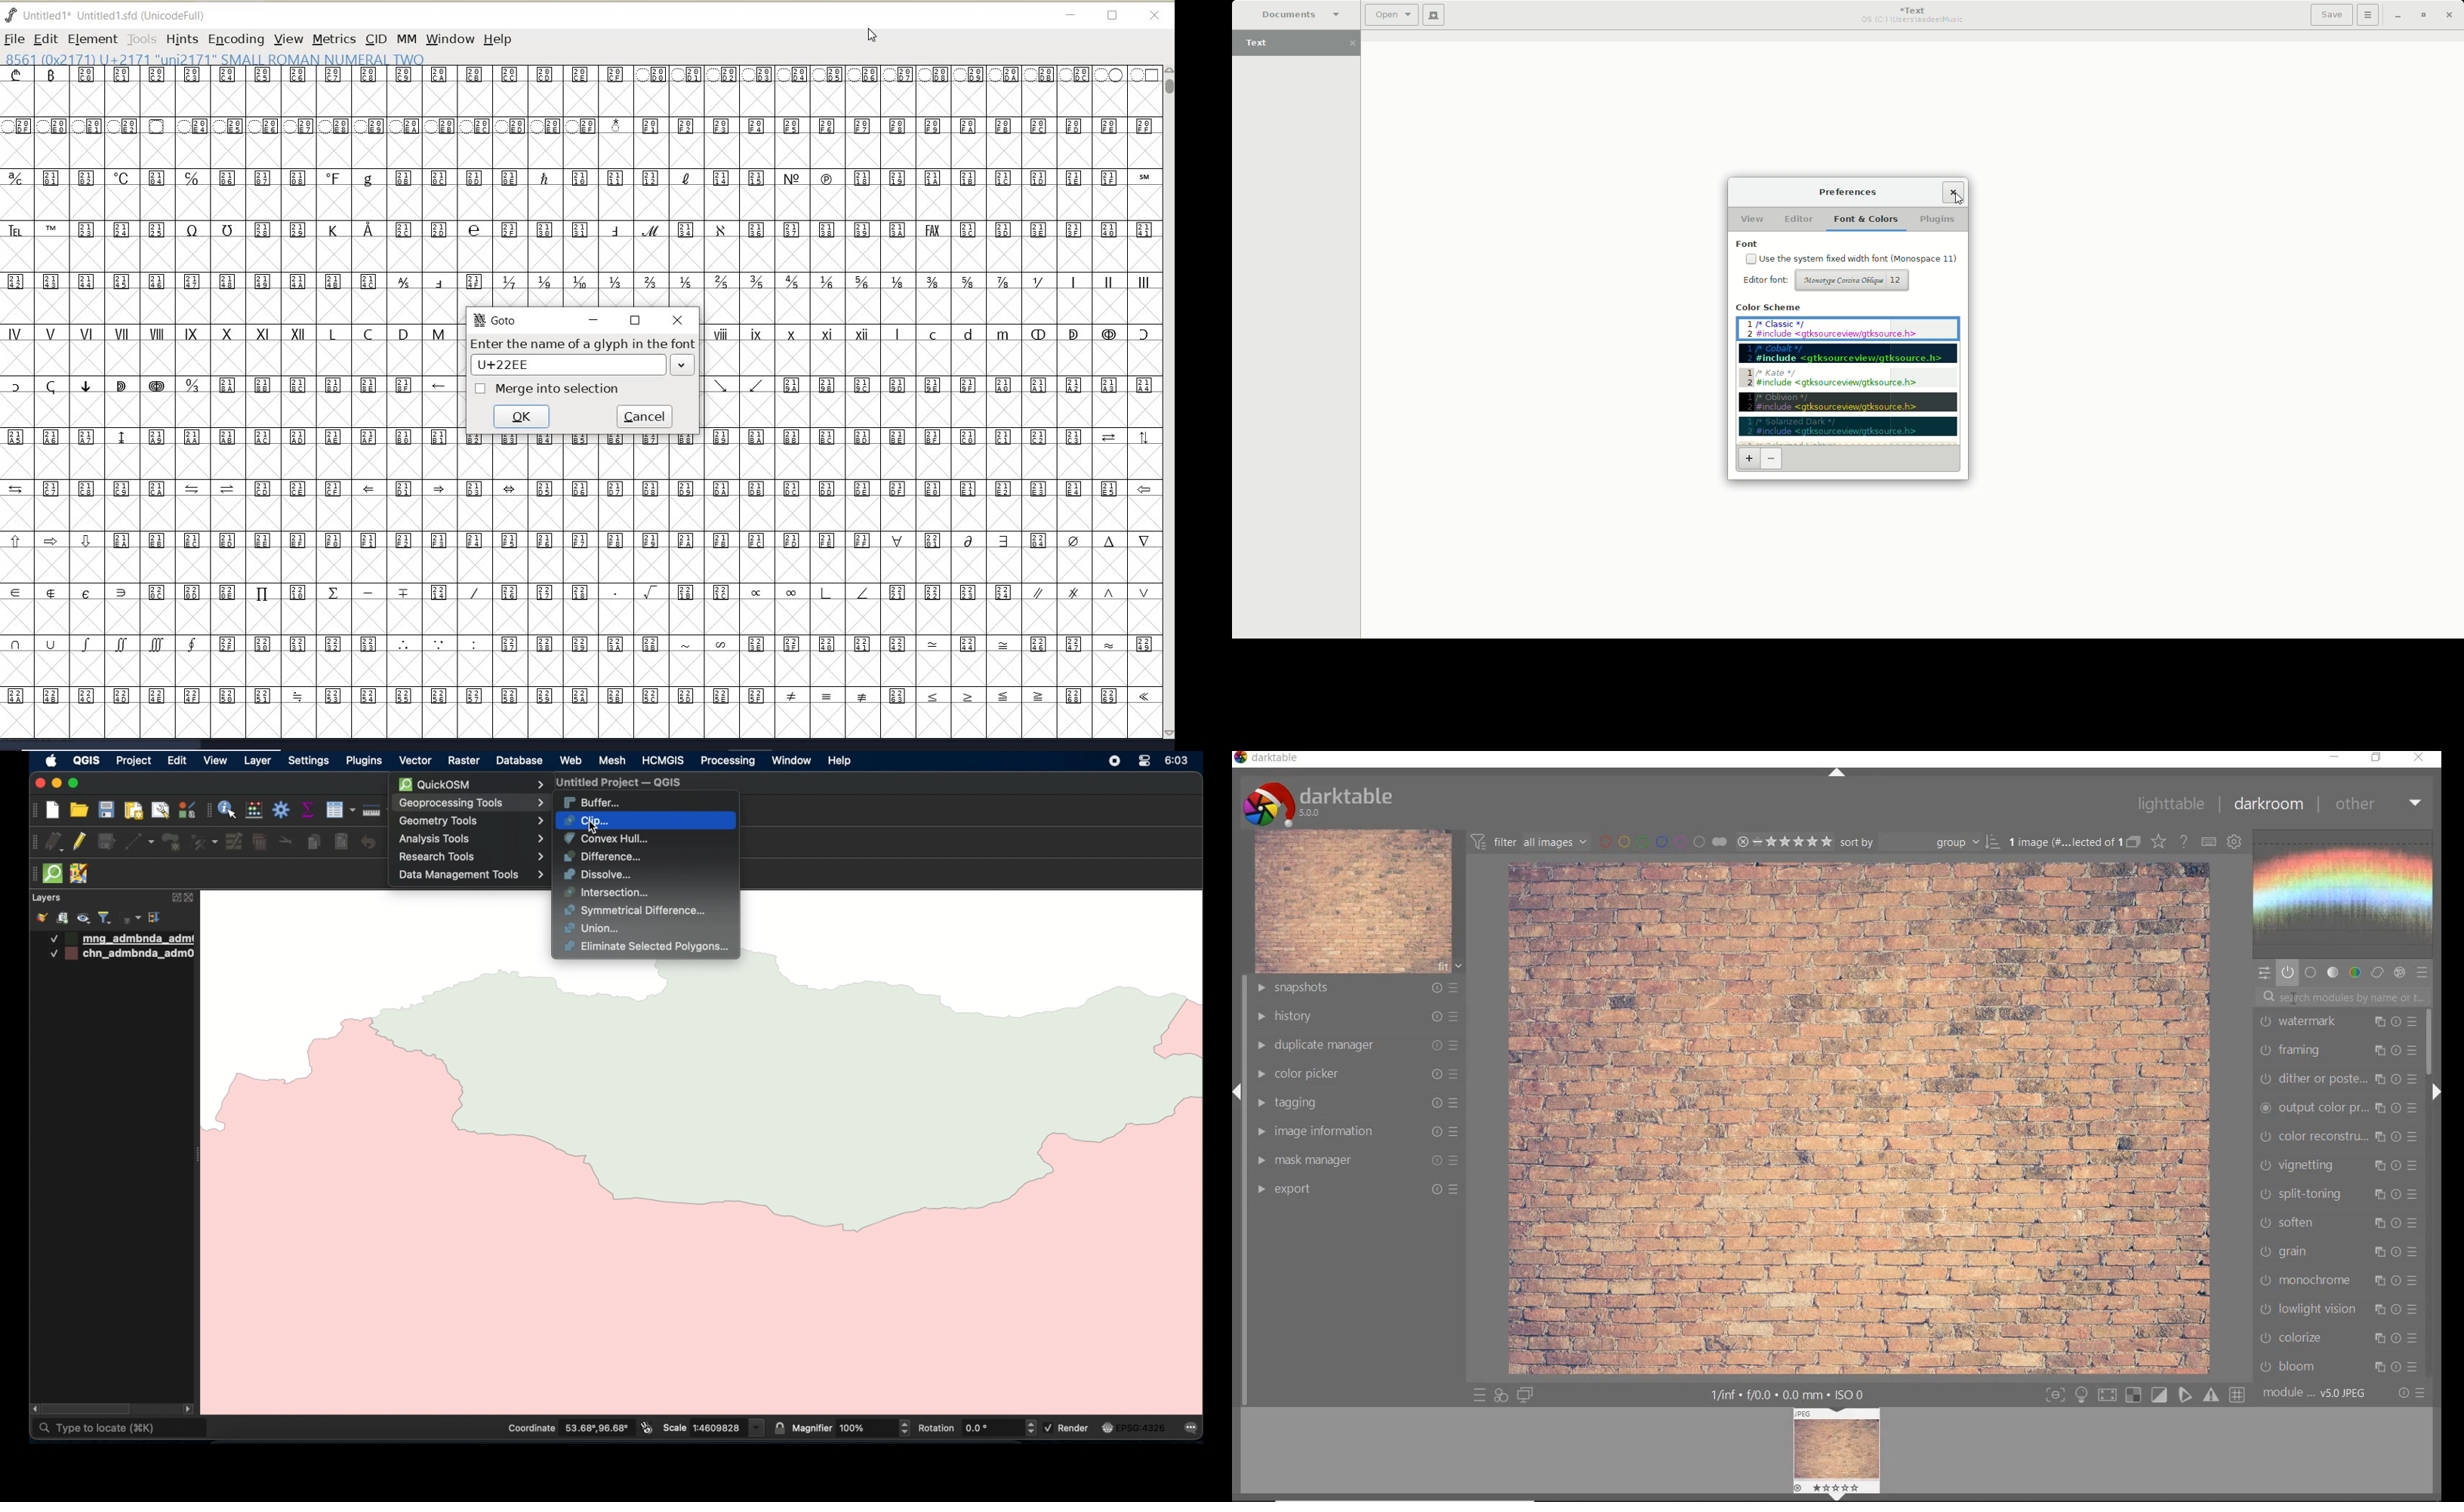  I want to click on save edits, so click(107, 842).